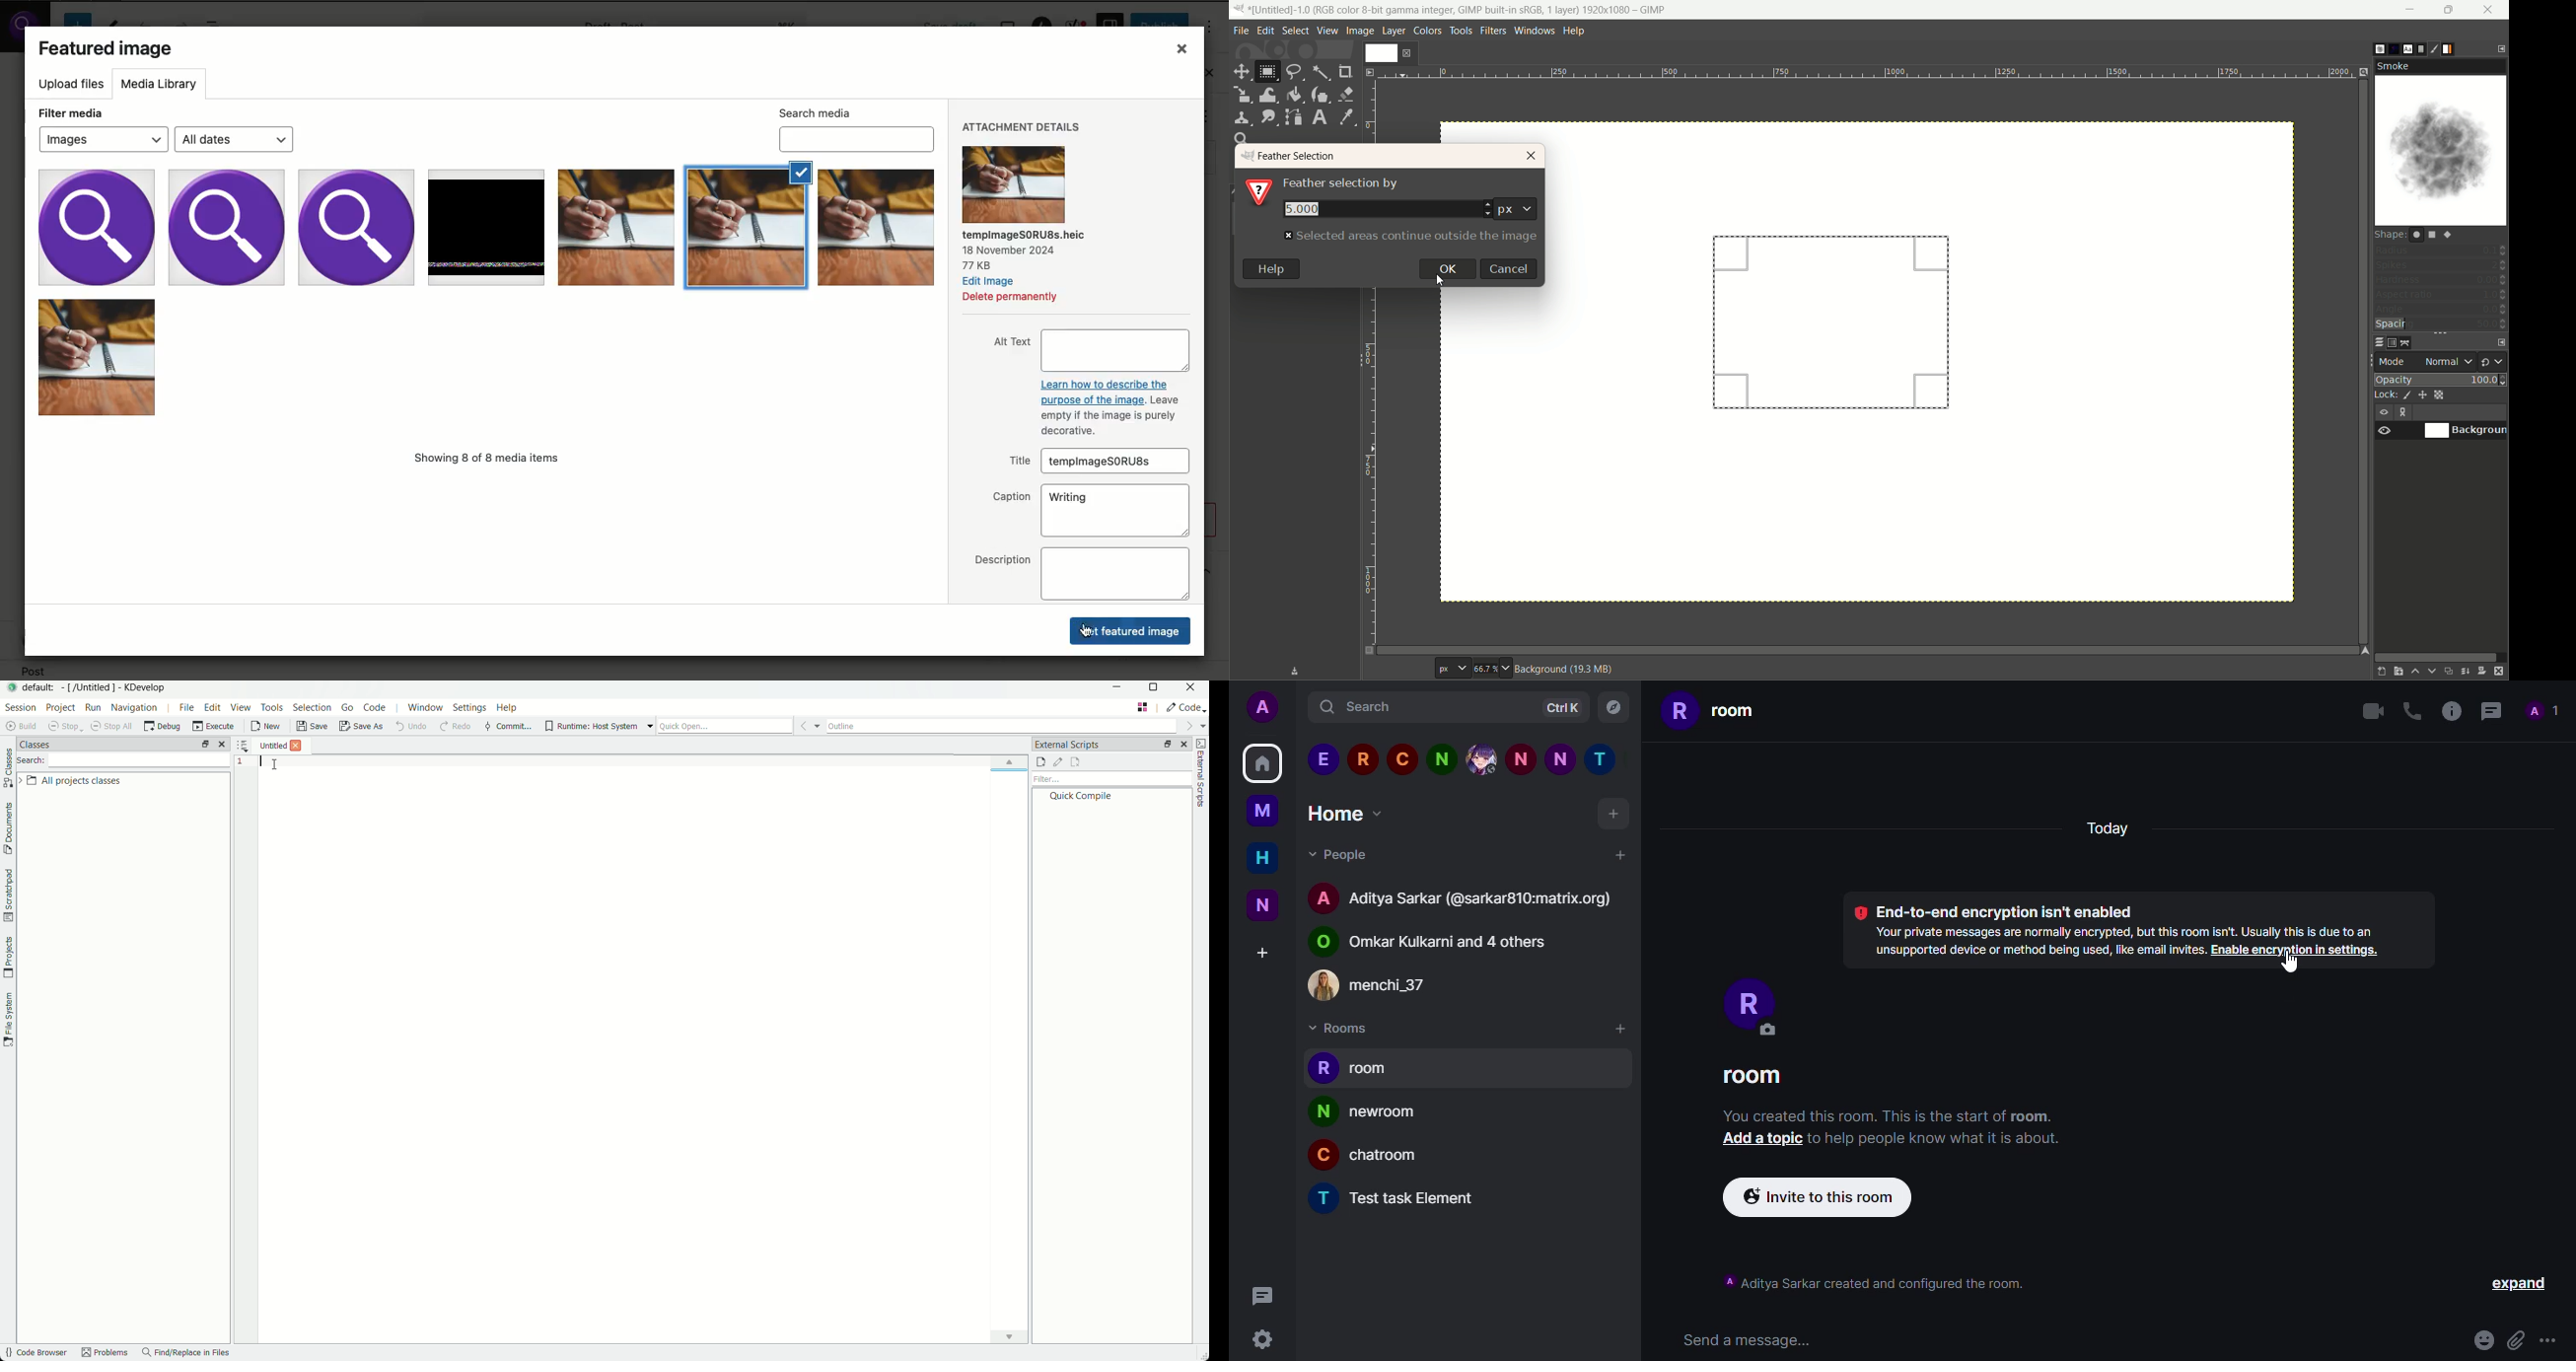  What do you see at coordinates (1320, 1158) in the screenshot?
I see `profile` at bounding box center [1320, 1158].